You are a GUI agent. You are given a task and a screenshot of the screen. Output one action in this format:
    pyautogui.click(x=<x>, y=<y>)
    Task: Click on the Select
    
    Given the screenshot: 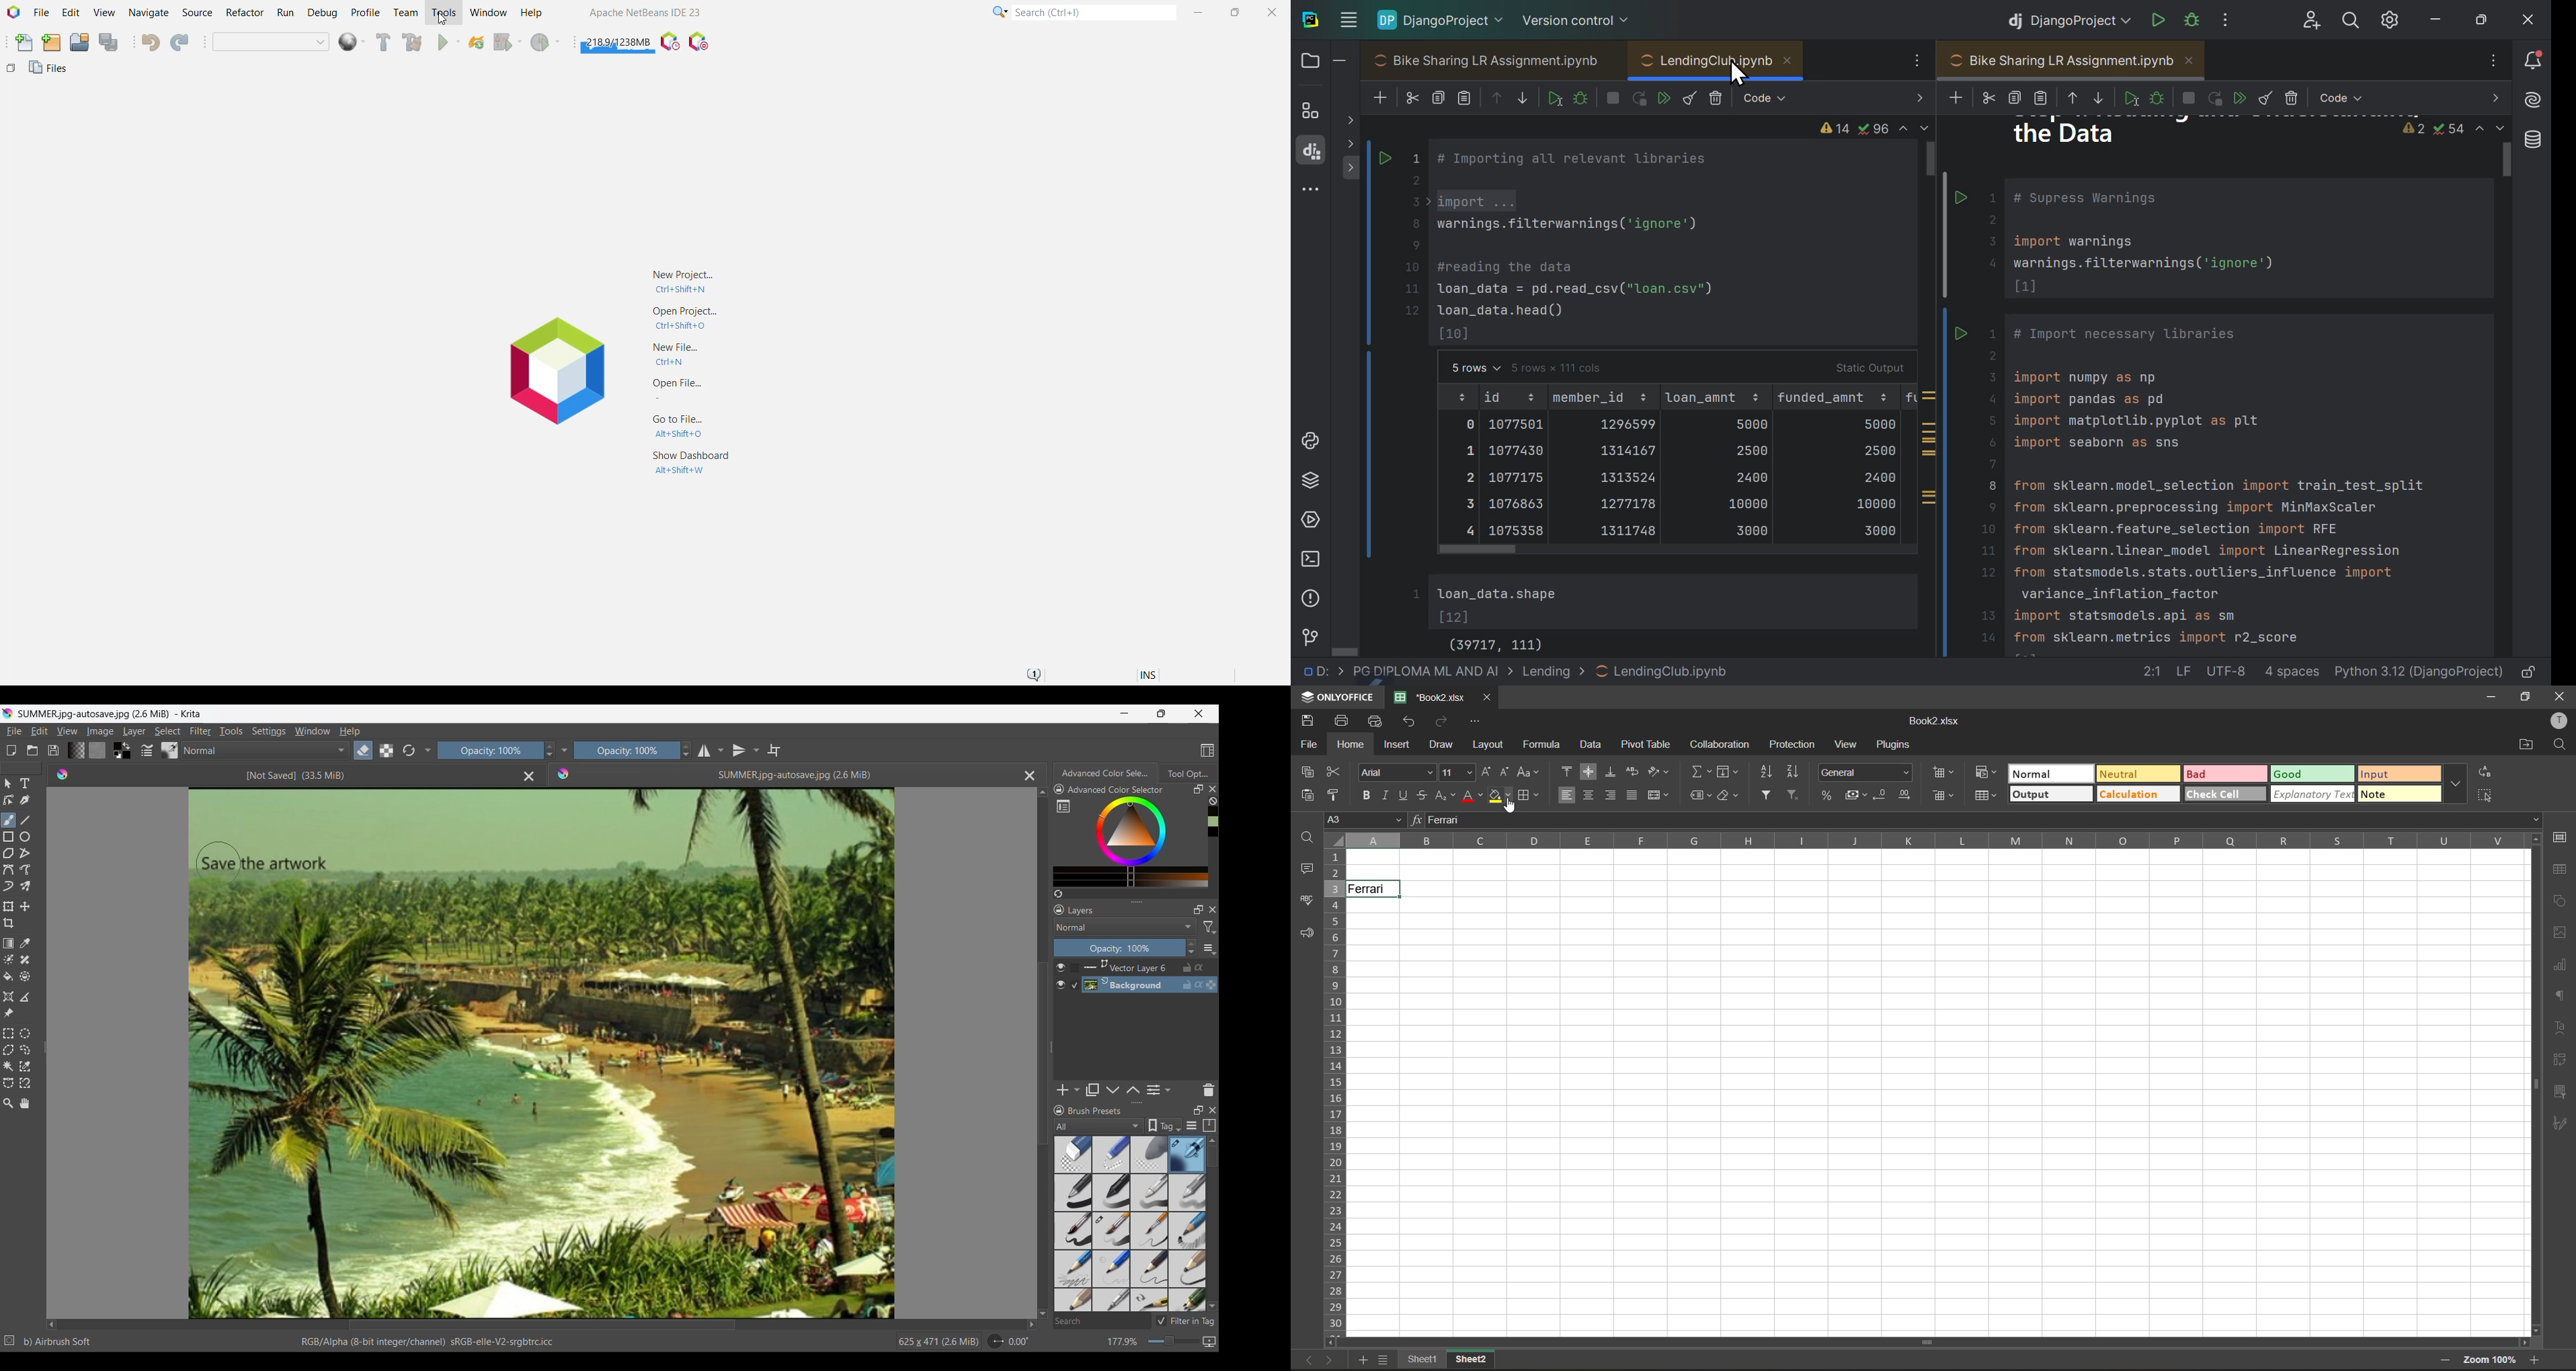 What is the action you would take?
    pyautogui.click(x=168, y=731)
    